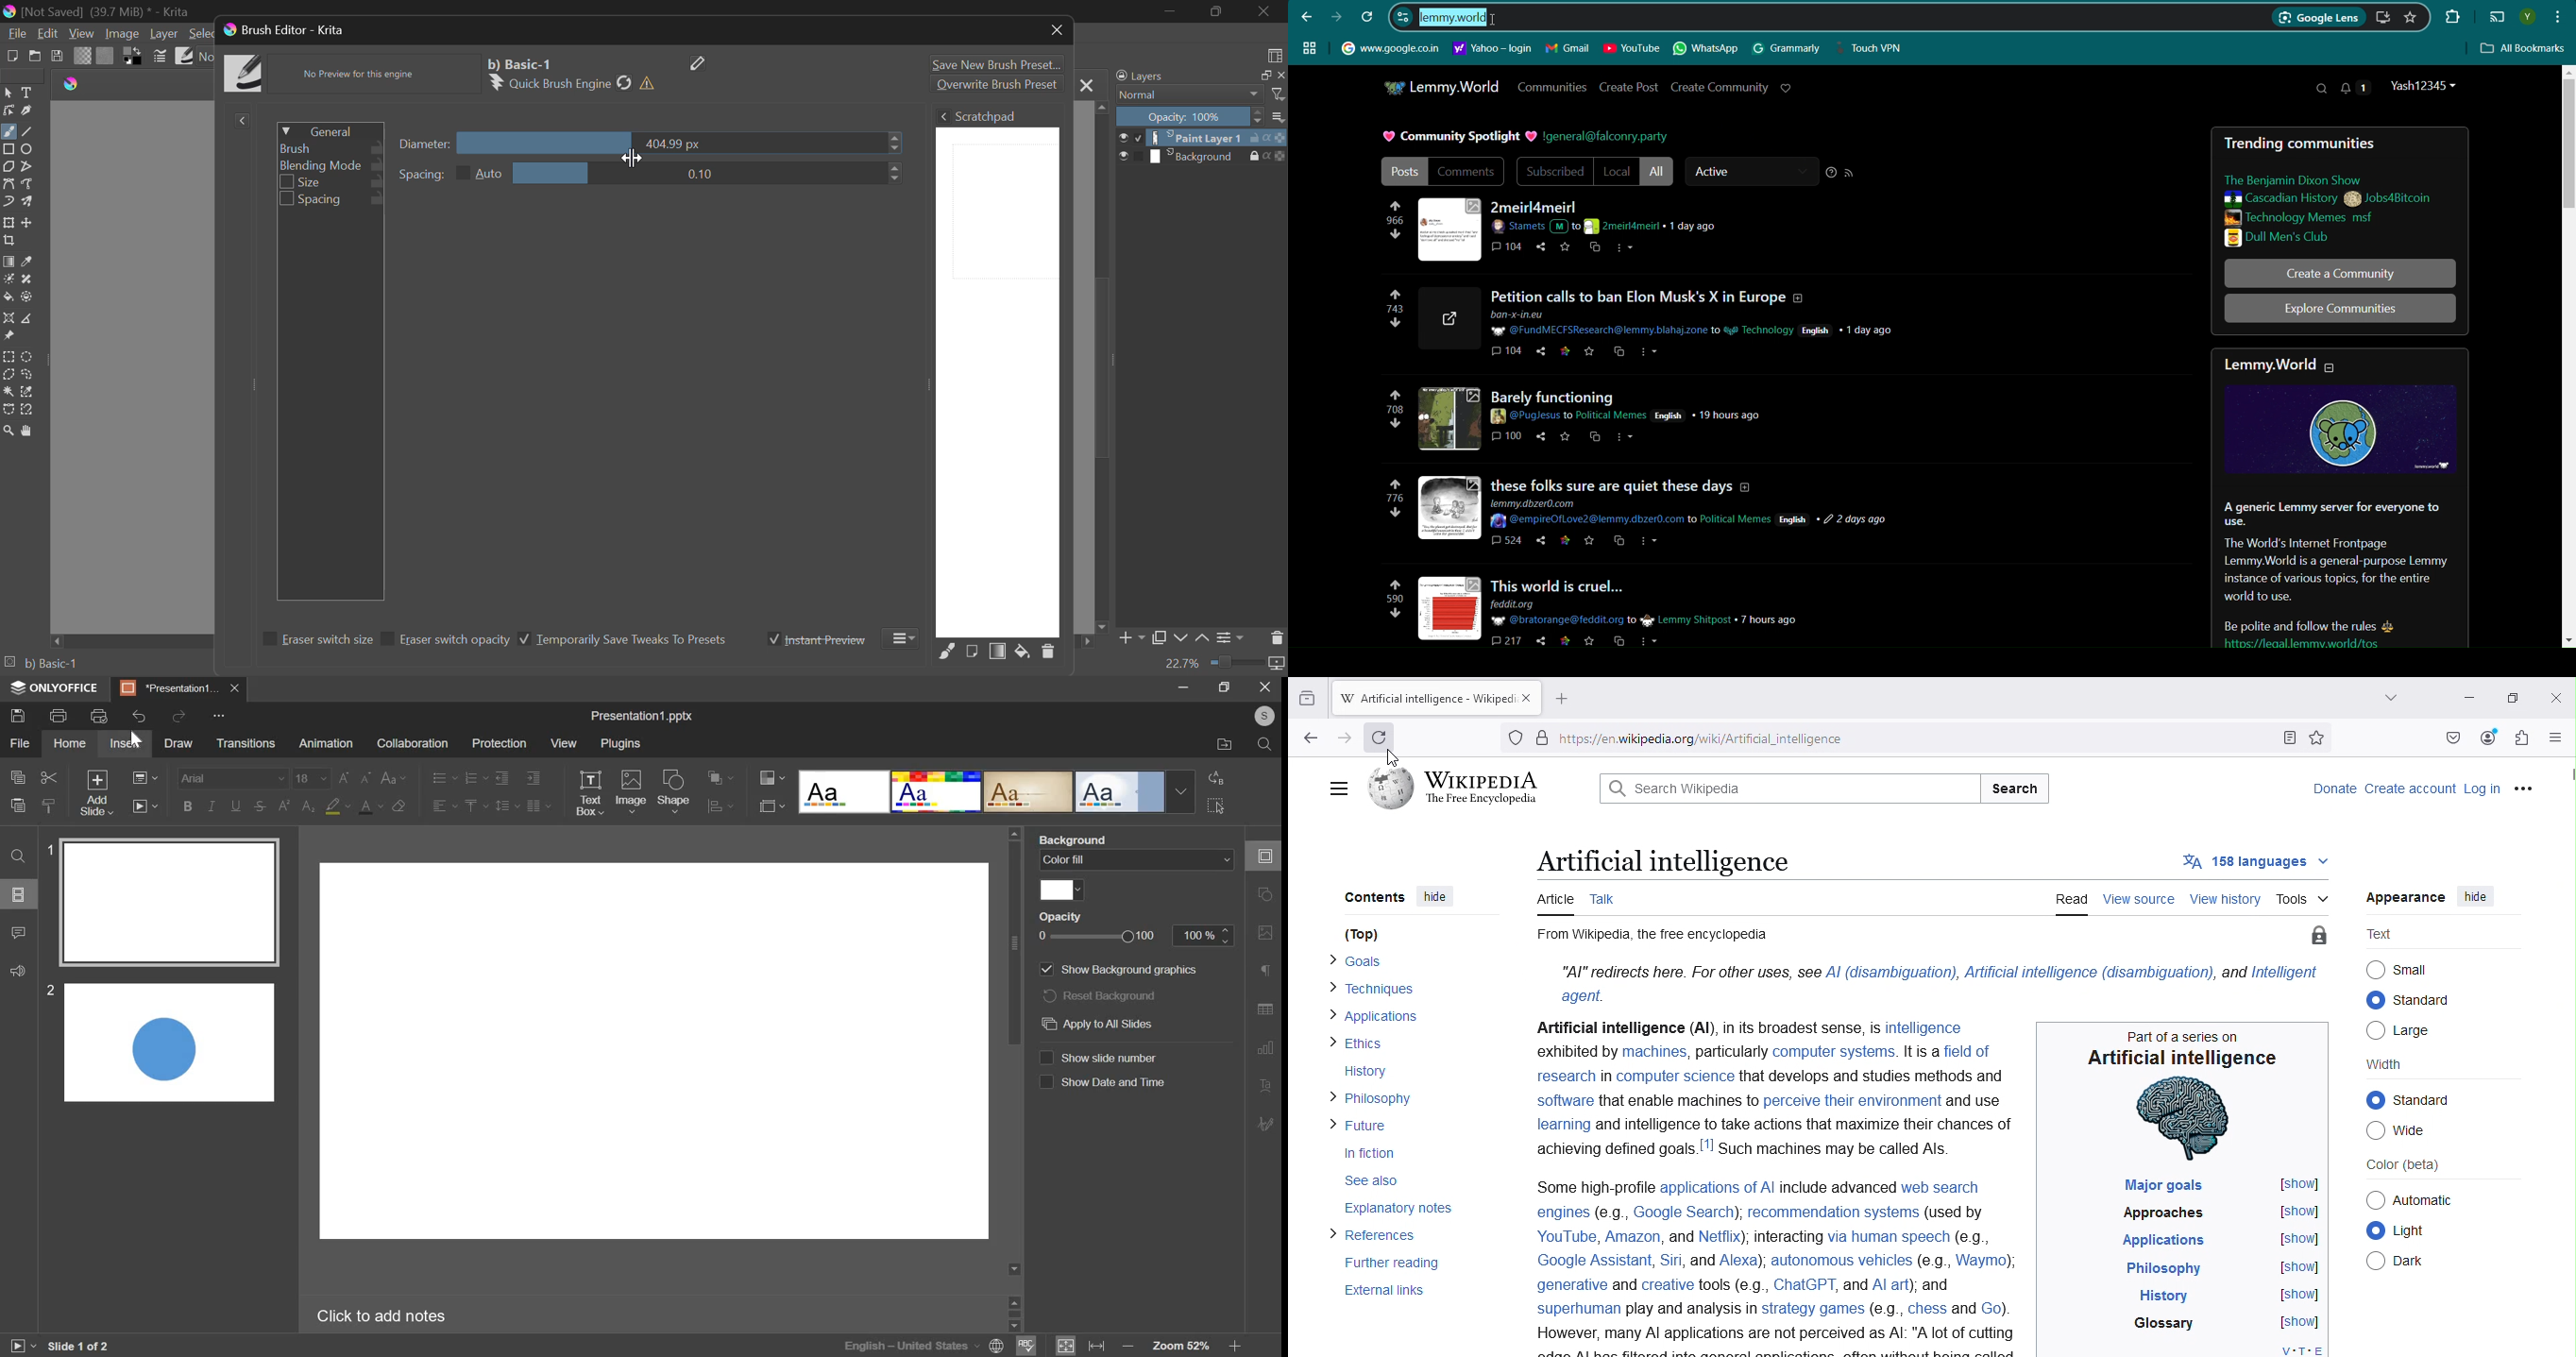  Describe the element at coordinates (1105, 1084) in the screenshot. I see `show date and time` at that location.